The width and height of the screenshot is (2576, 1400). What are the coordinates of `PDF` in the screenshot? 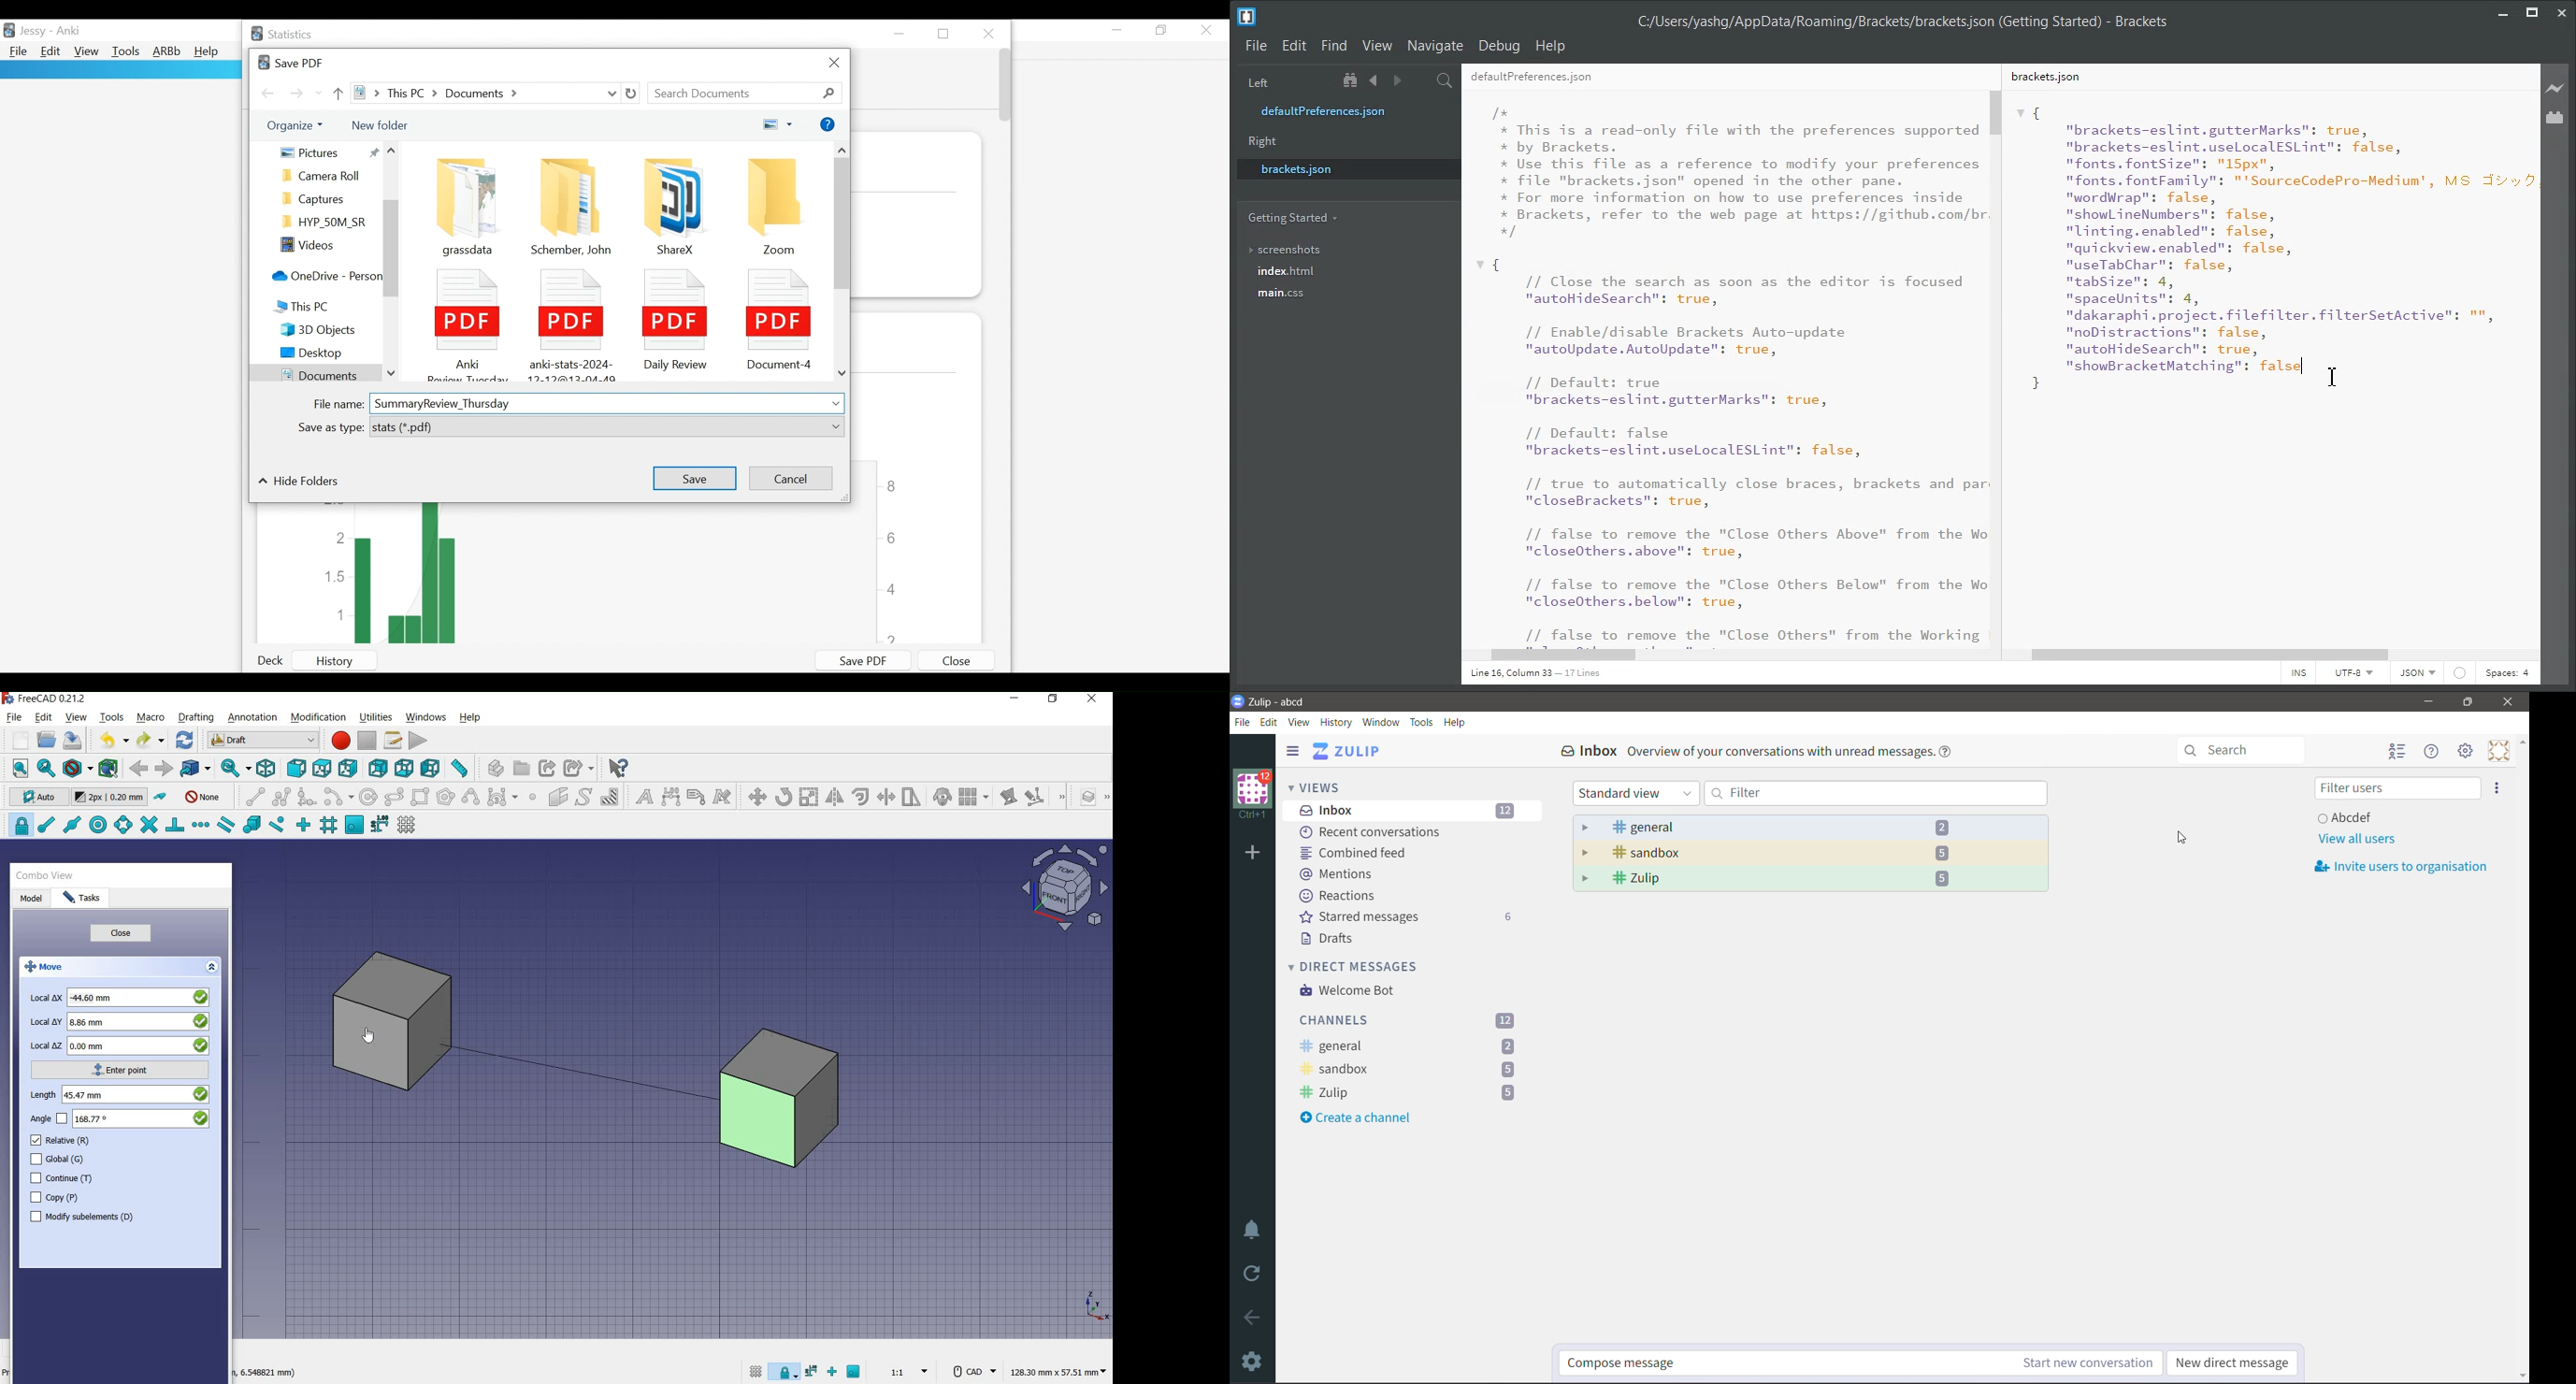 It's located at (672, 318).